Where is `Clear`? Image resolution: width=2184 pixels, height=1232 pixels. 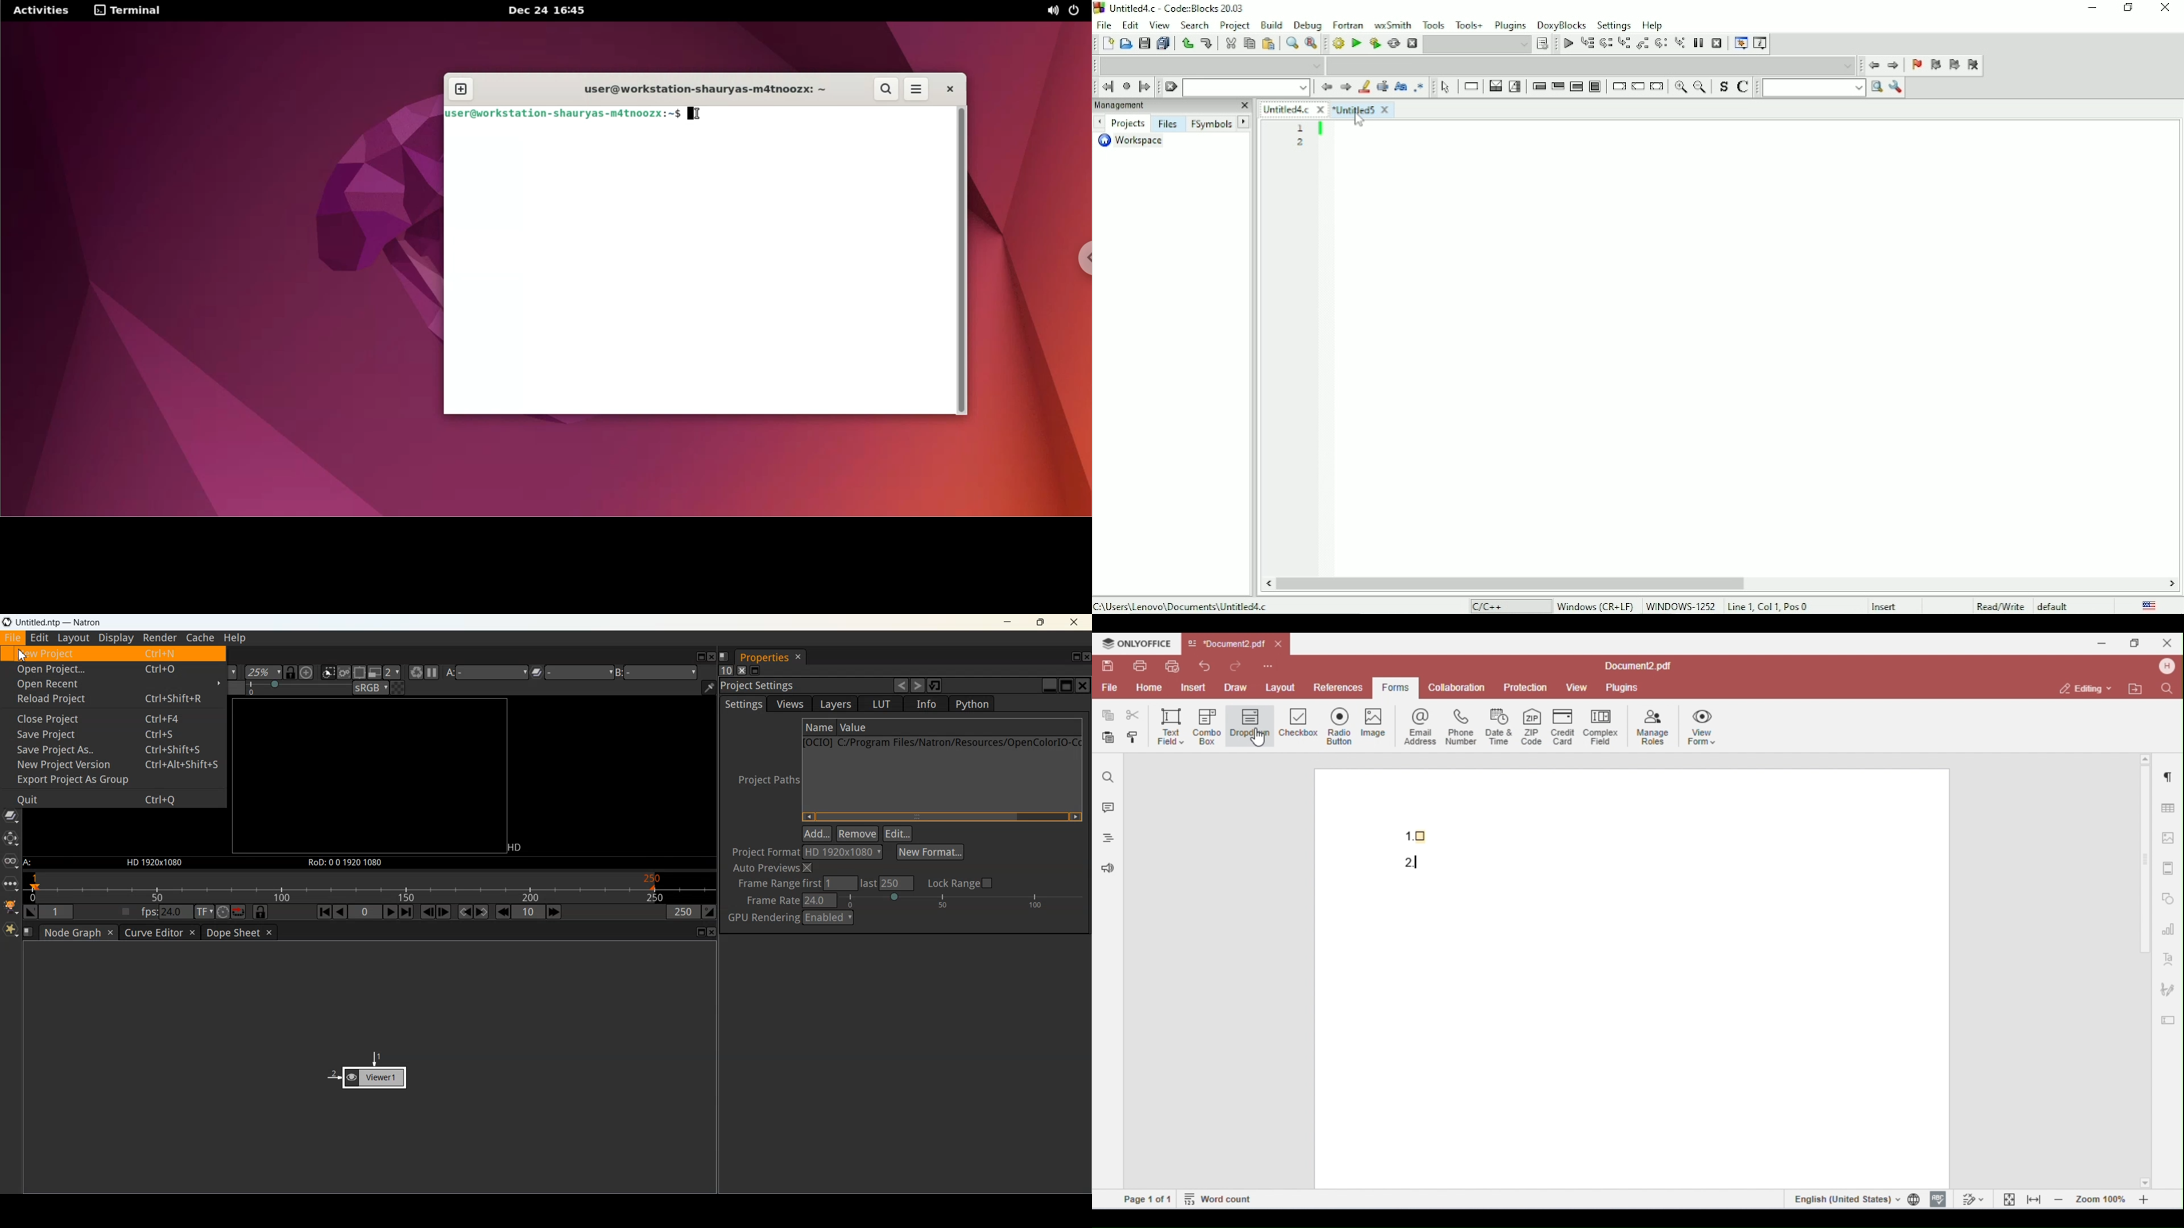
Clear is located at coordinates (1171, 87).